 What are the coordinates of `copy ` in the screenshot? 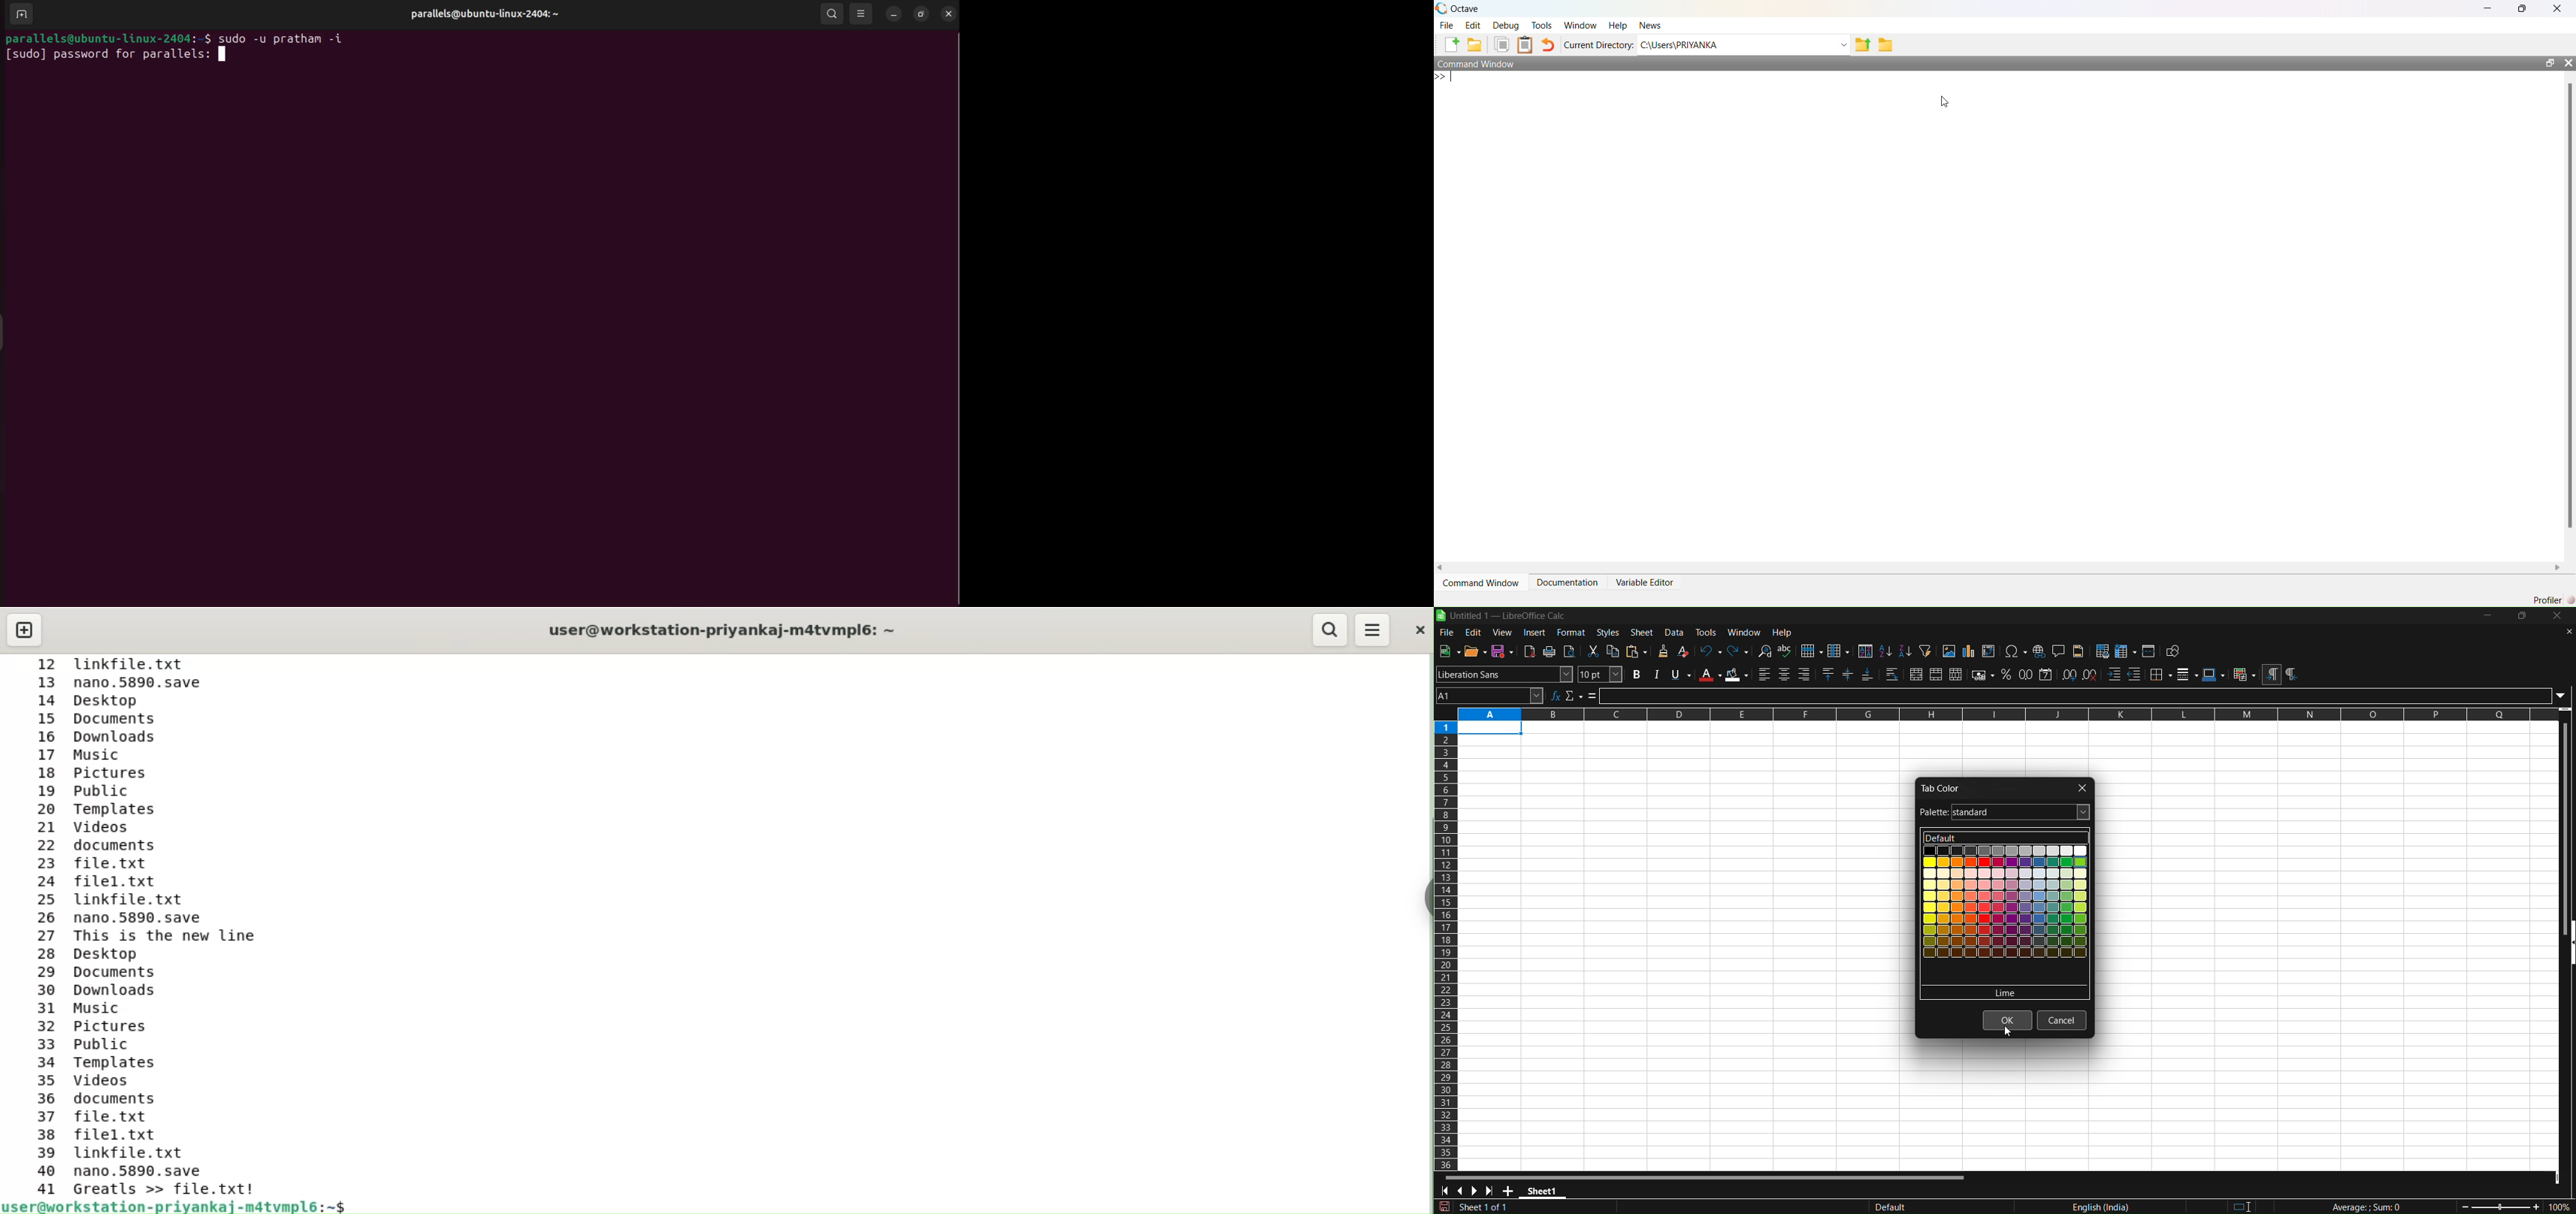 It's located at (1615, 651).